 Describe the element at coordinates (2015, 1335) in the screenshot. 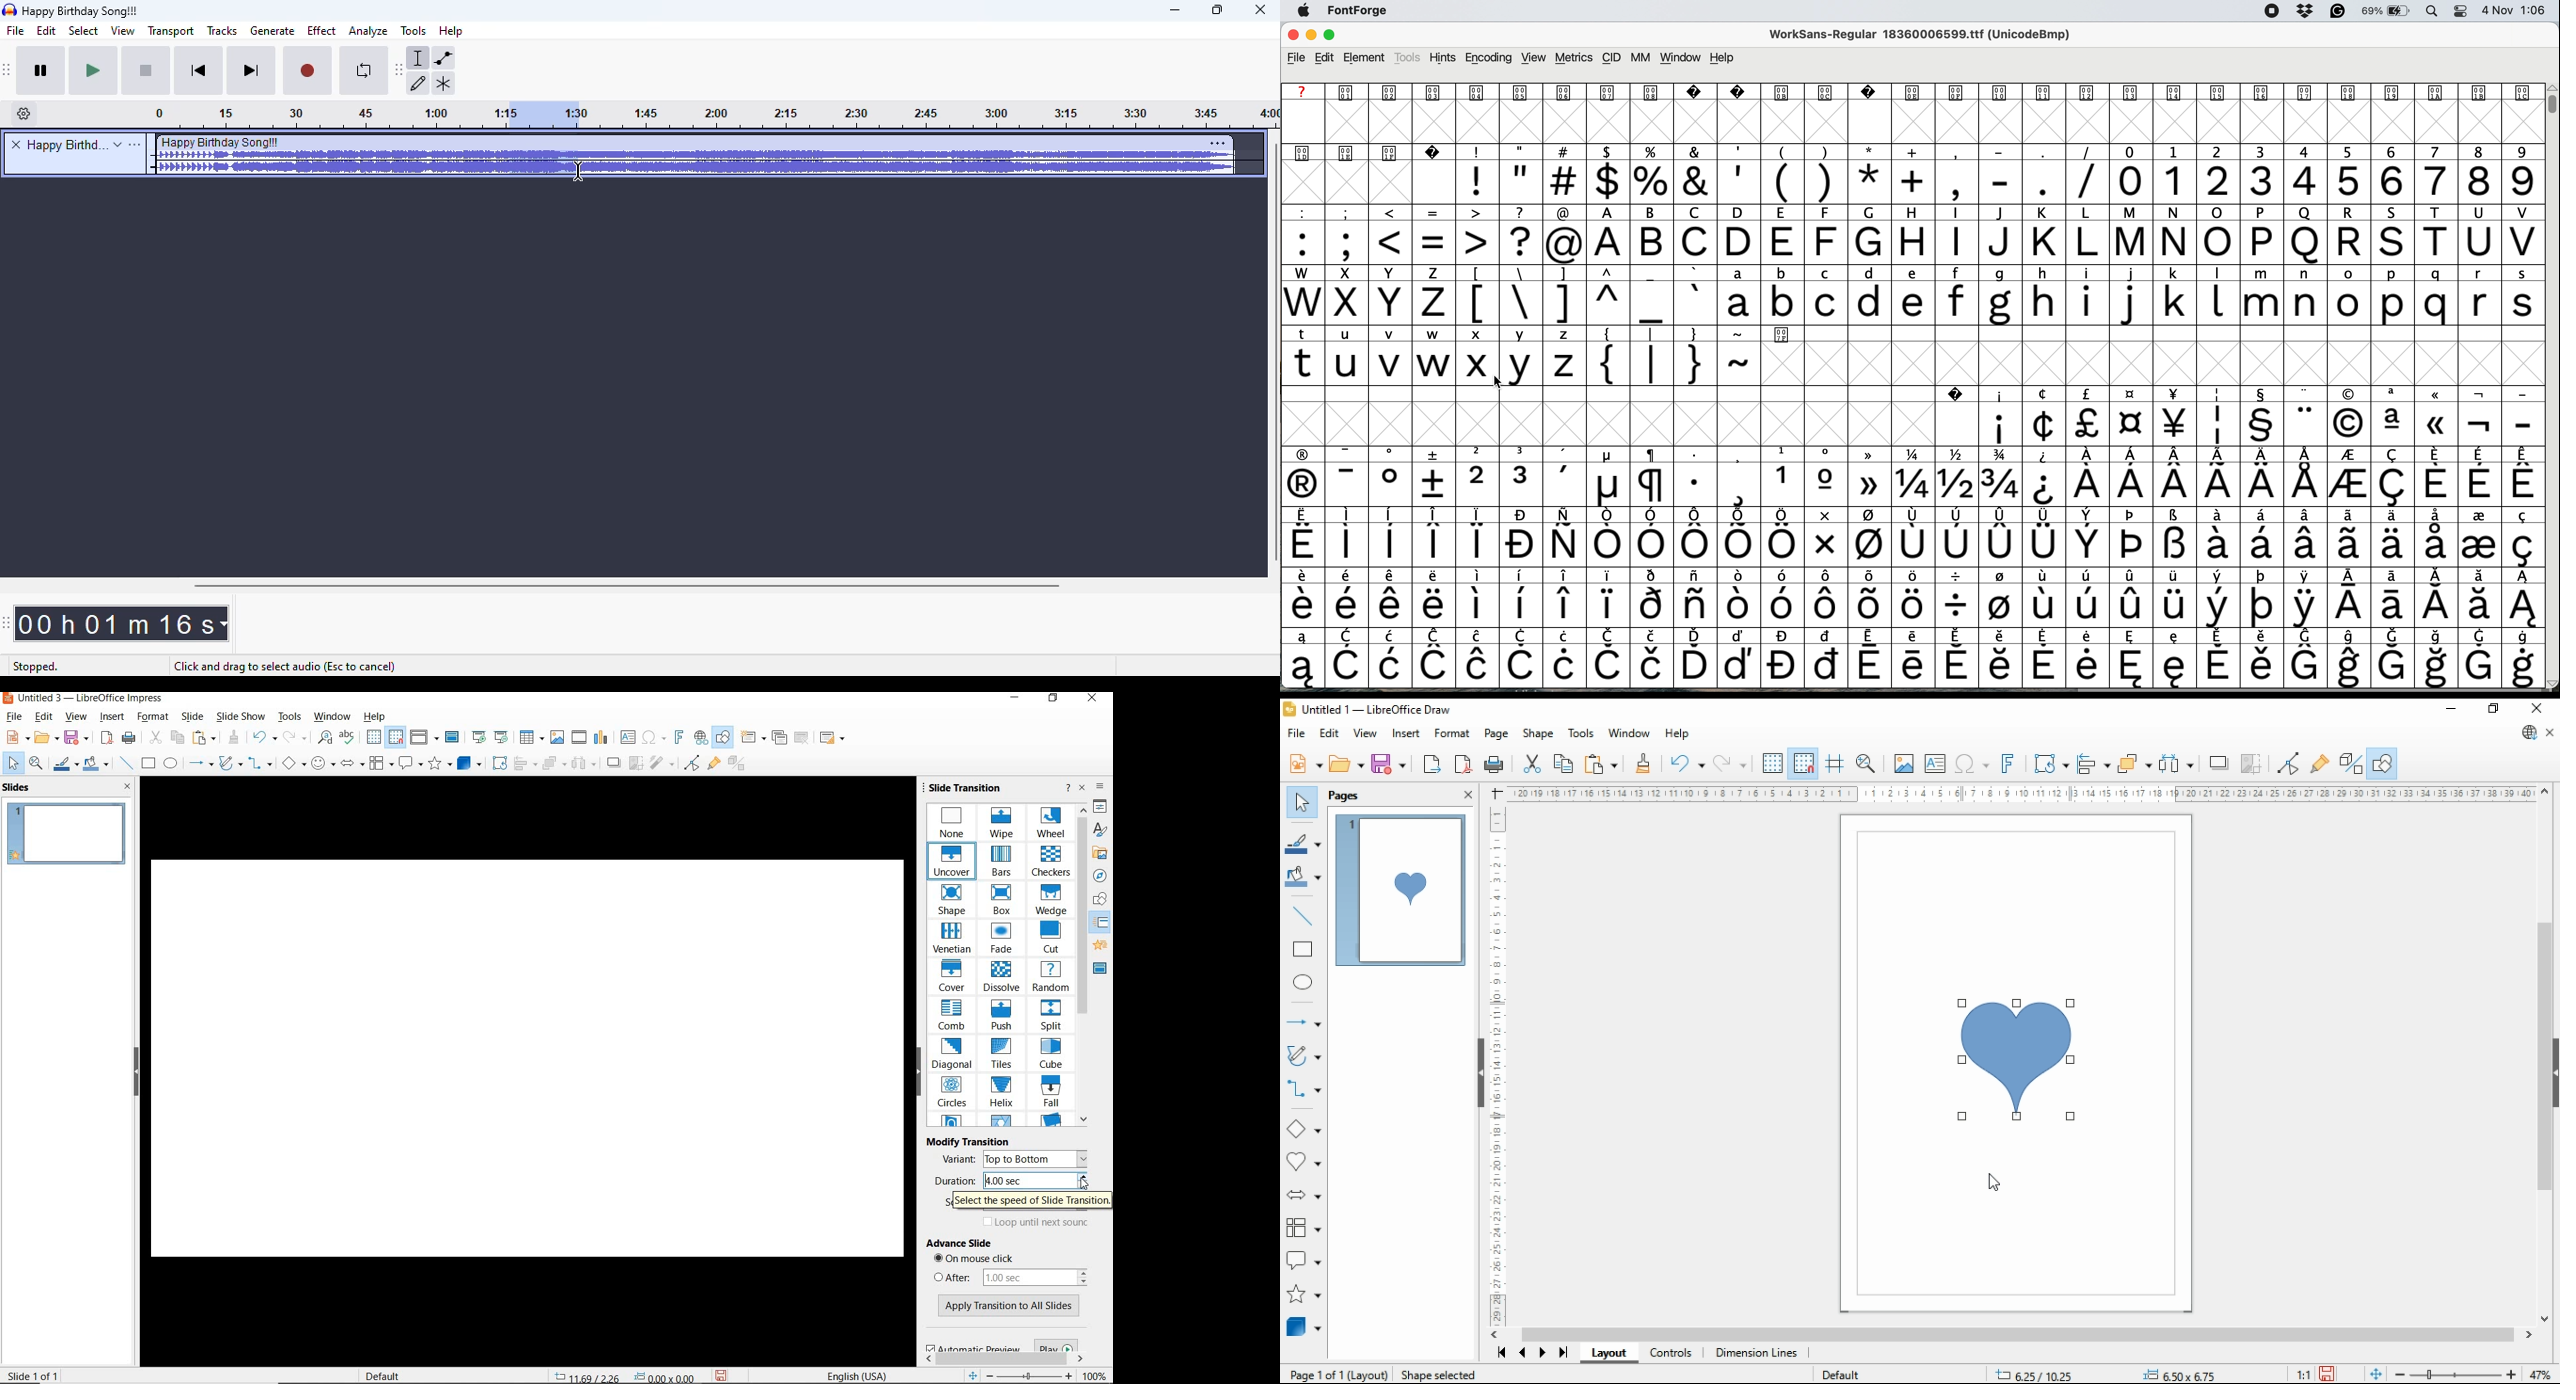

I see `scroll bar` at that location.